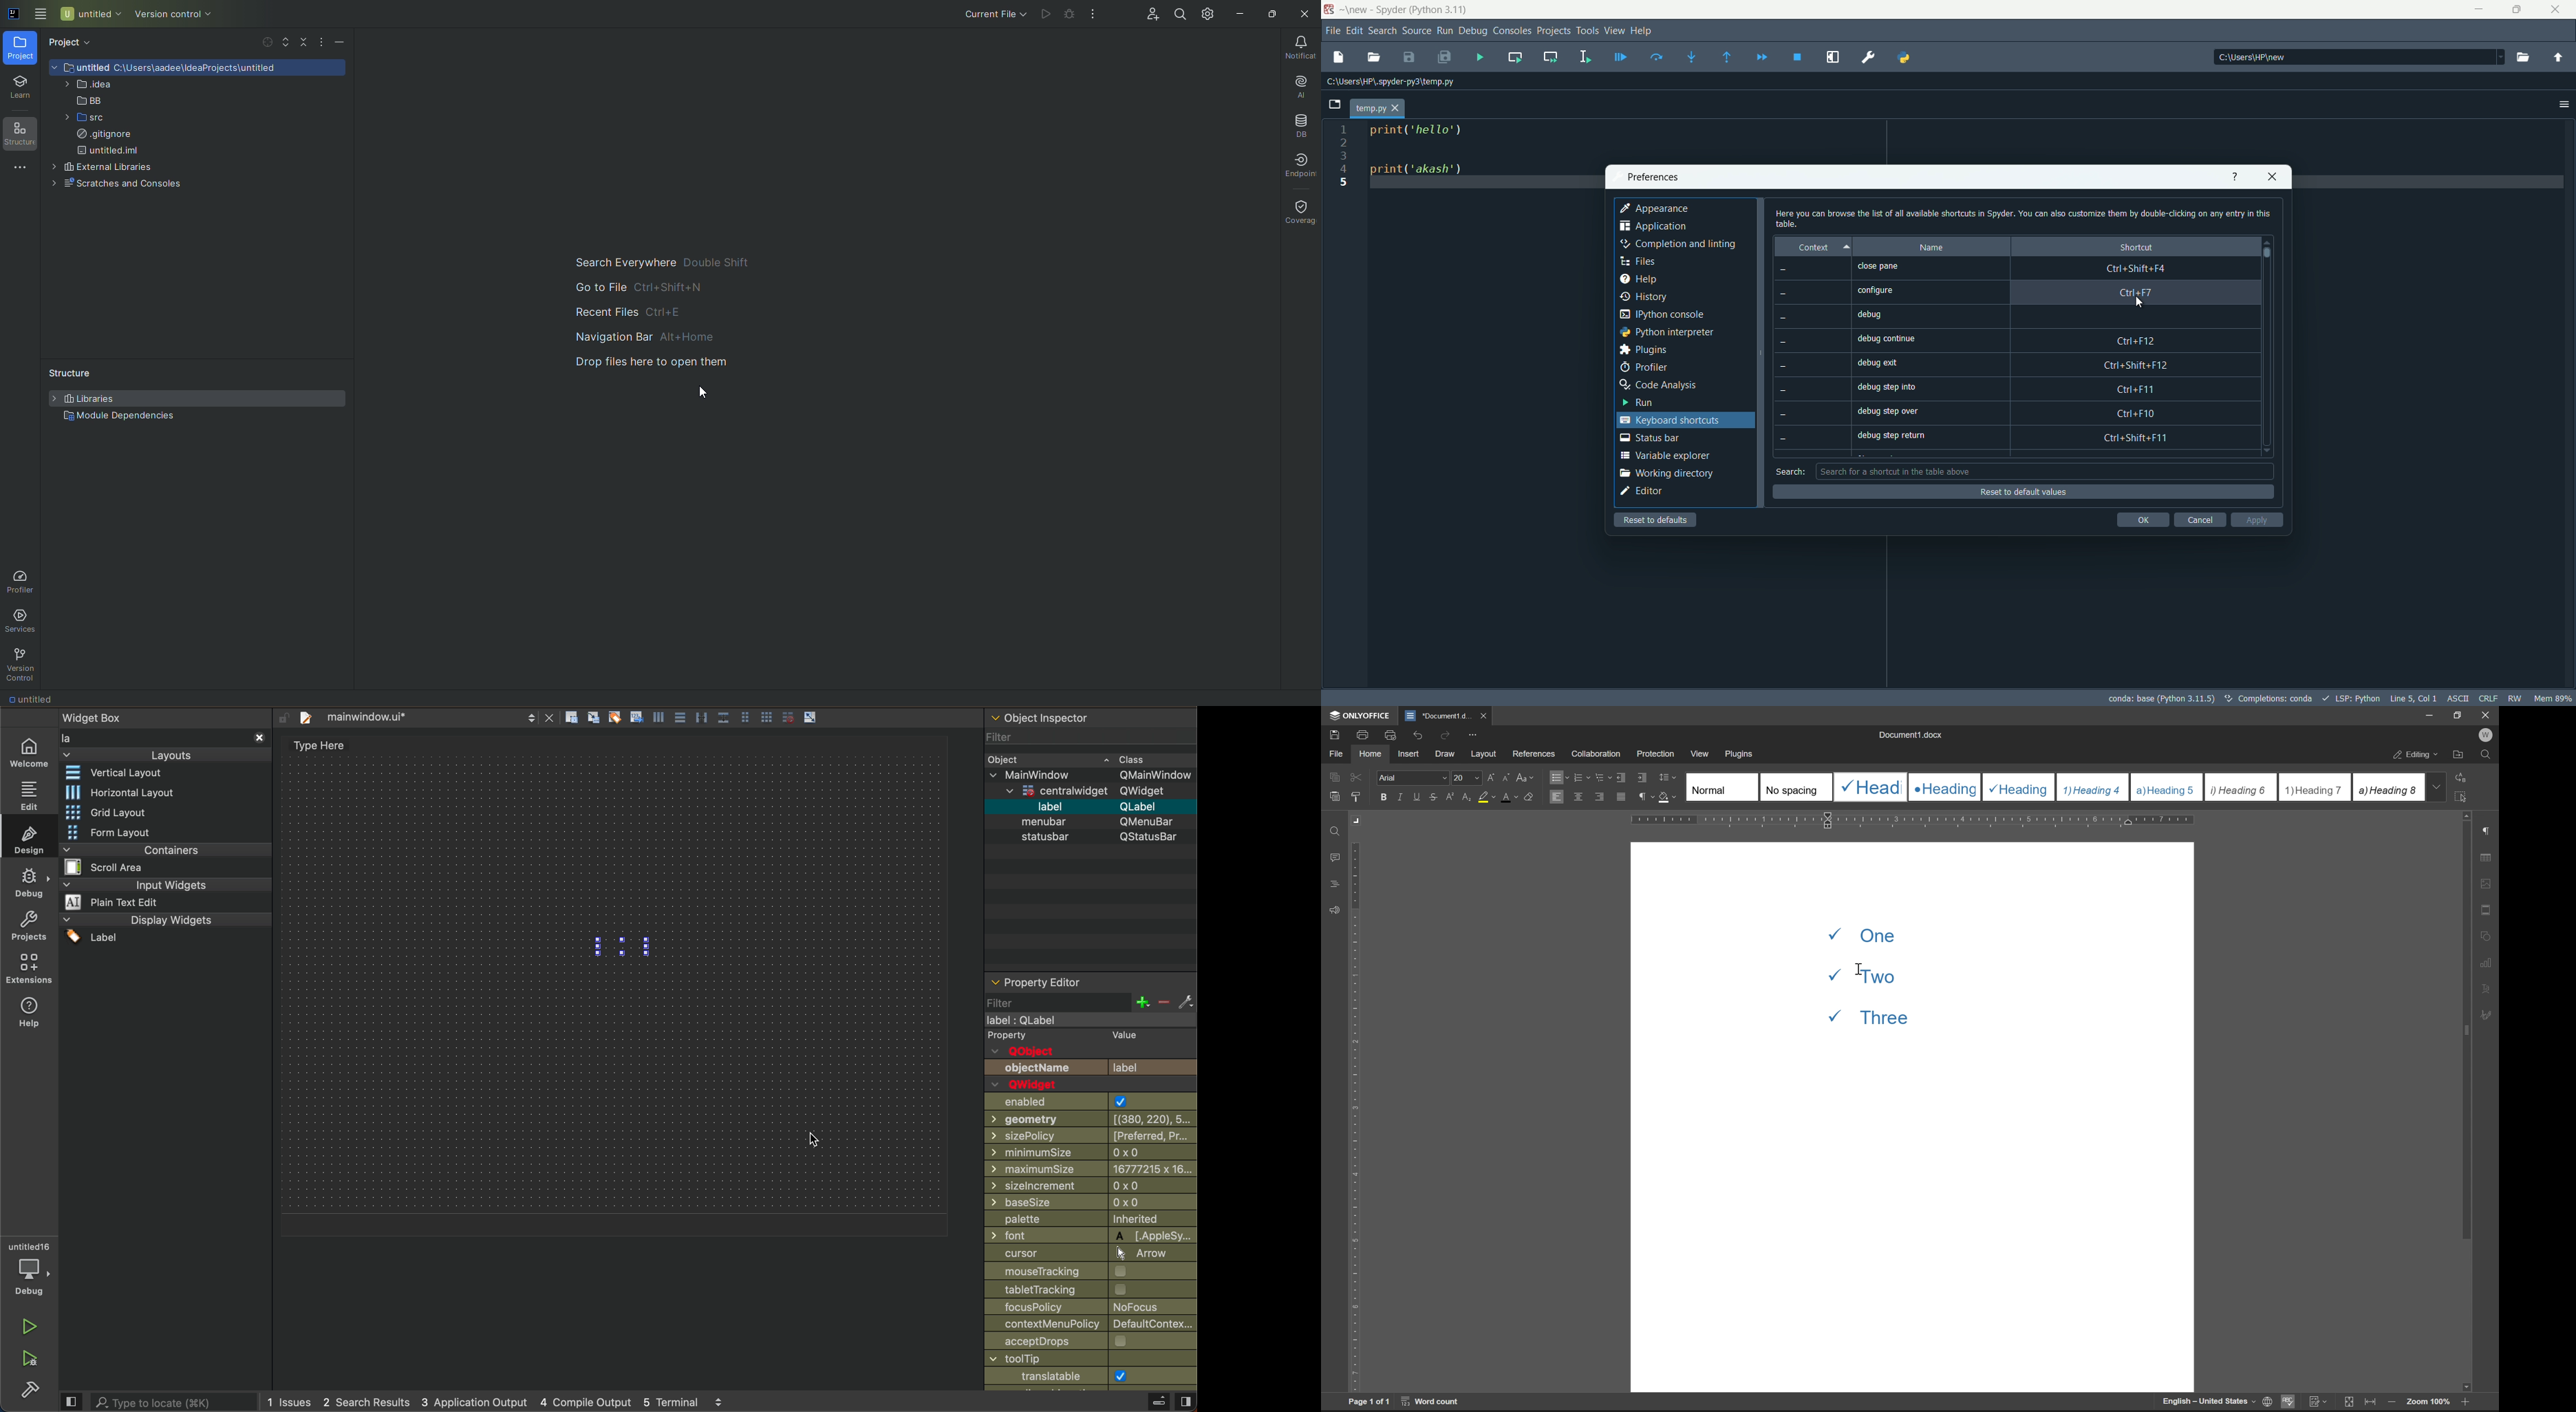 This screenshot has width=2576, height=1428. Describe the element at coordinates (2030, 438) in the screenshot. I see `debug step return Ctrl+Shift+F11` at that location.